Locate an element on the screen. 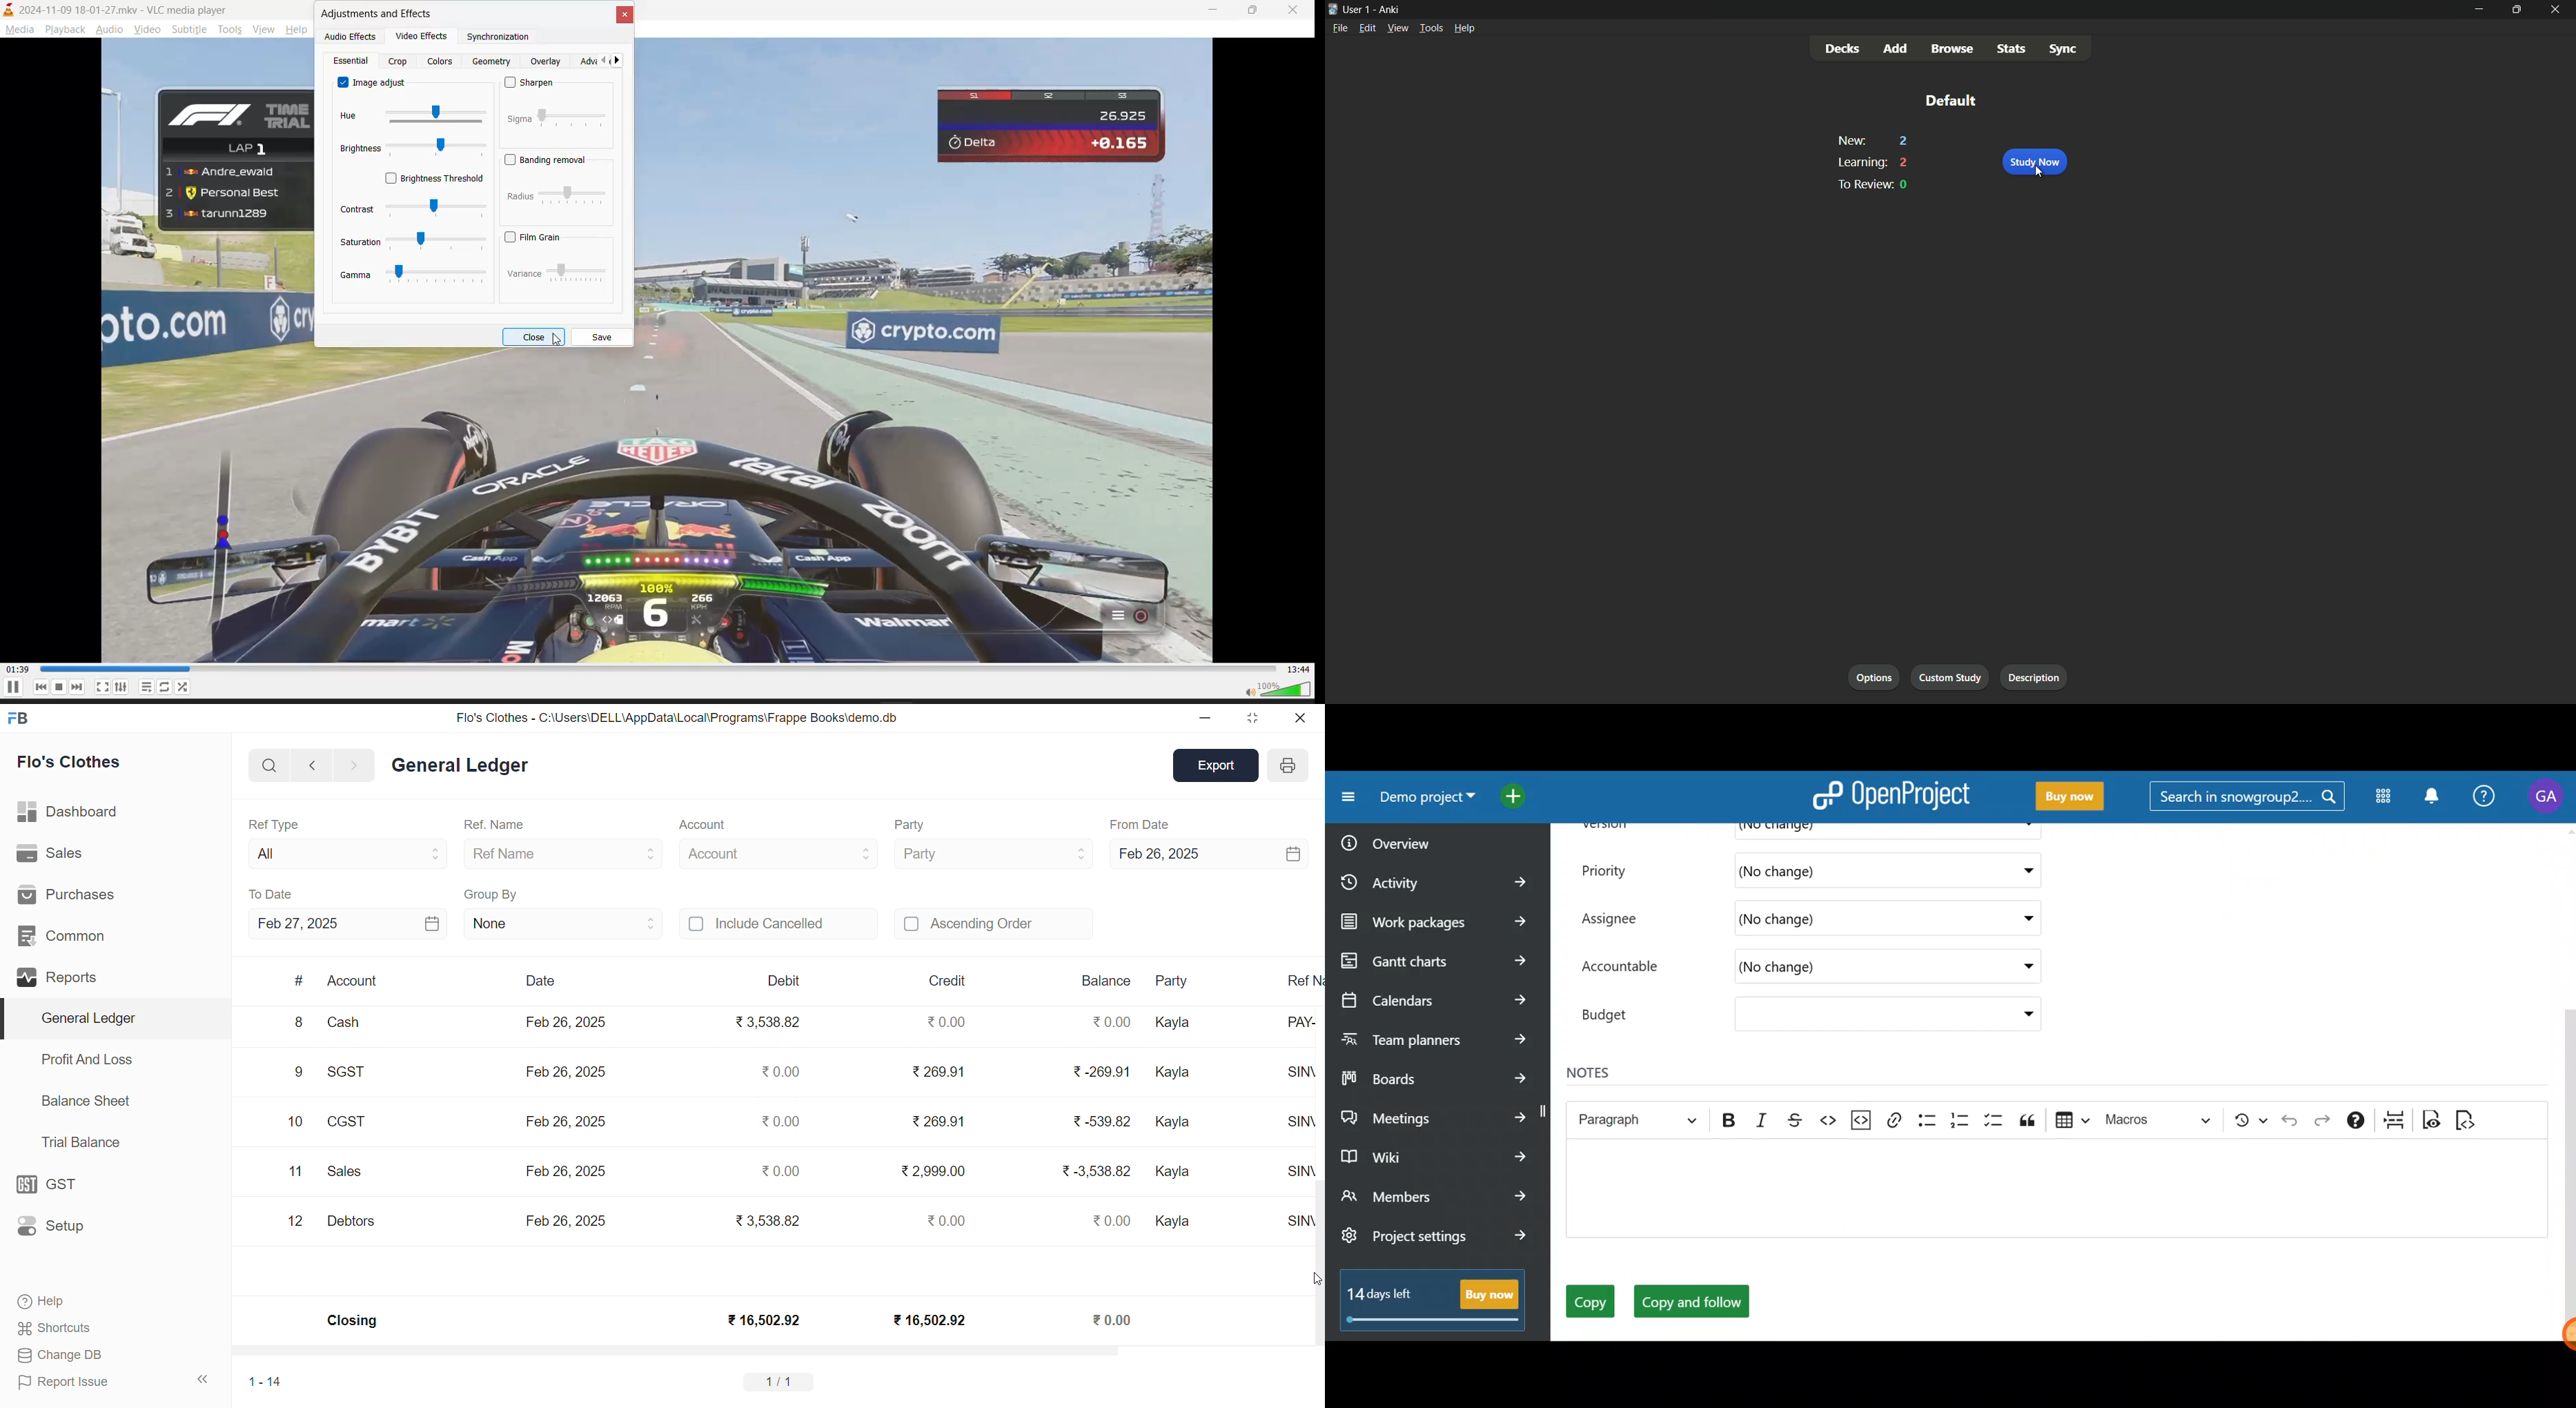 The image size is (2576, 1428). Closing is located at coordinates (353, 1322).